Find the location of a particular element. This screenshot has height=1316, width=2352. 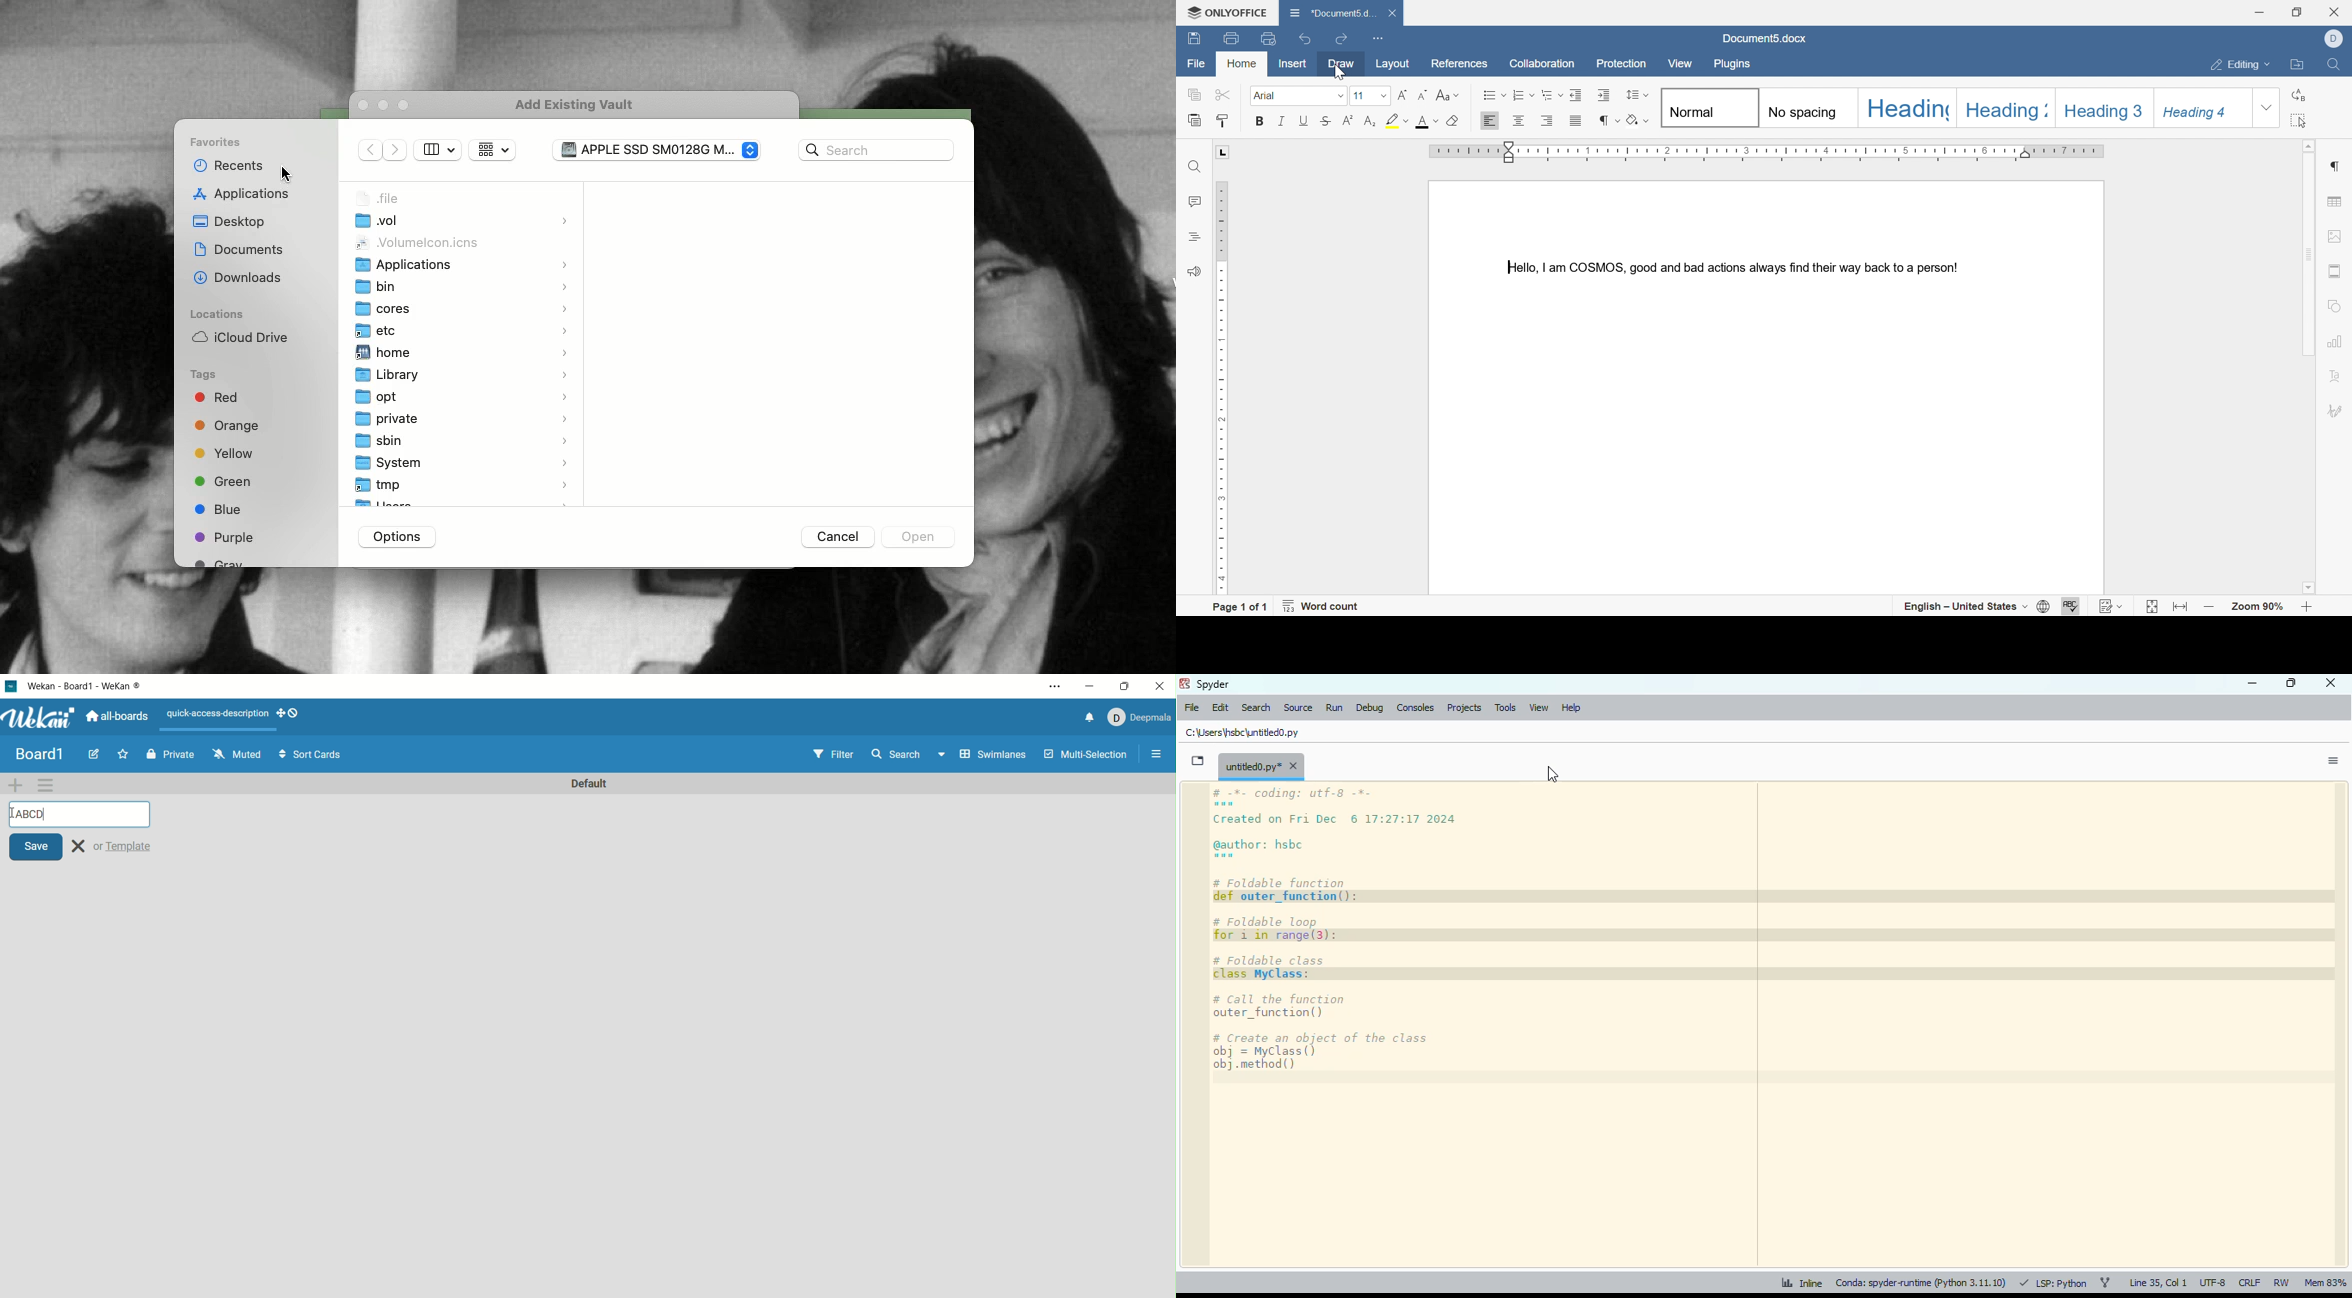

scroll up is located at coordinates (2312, 143).